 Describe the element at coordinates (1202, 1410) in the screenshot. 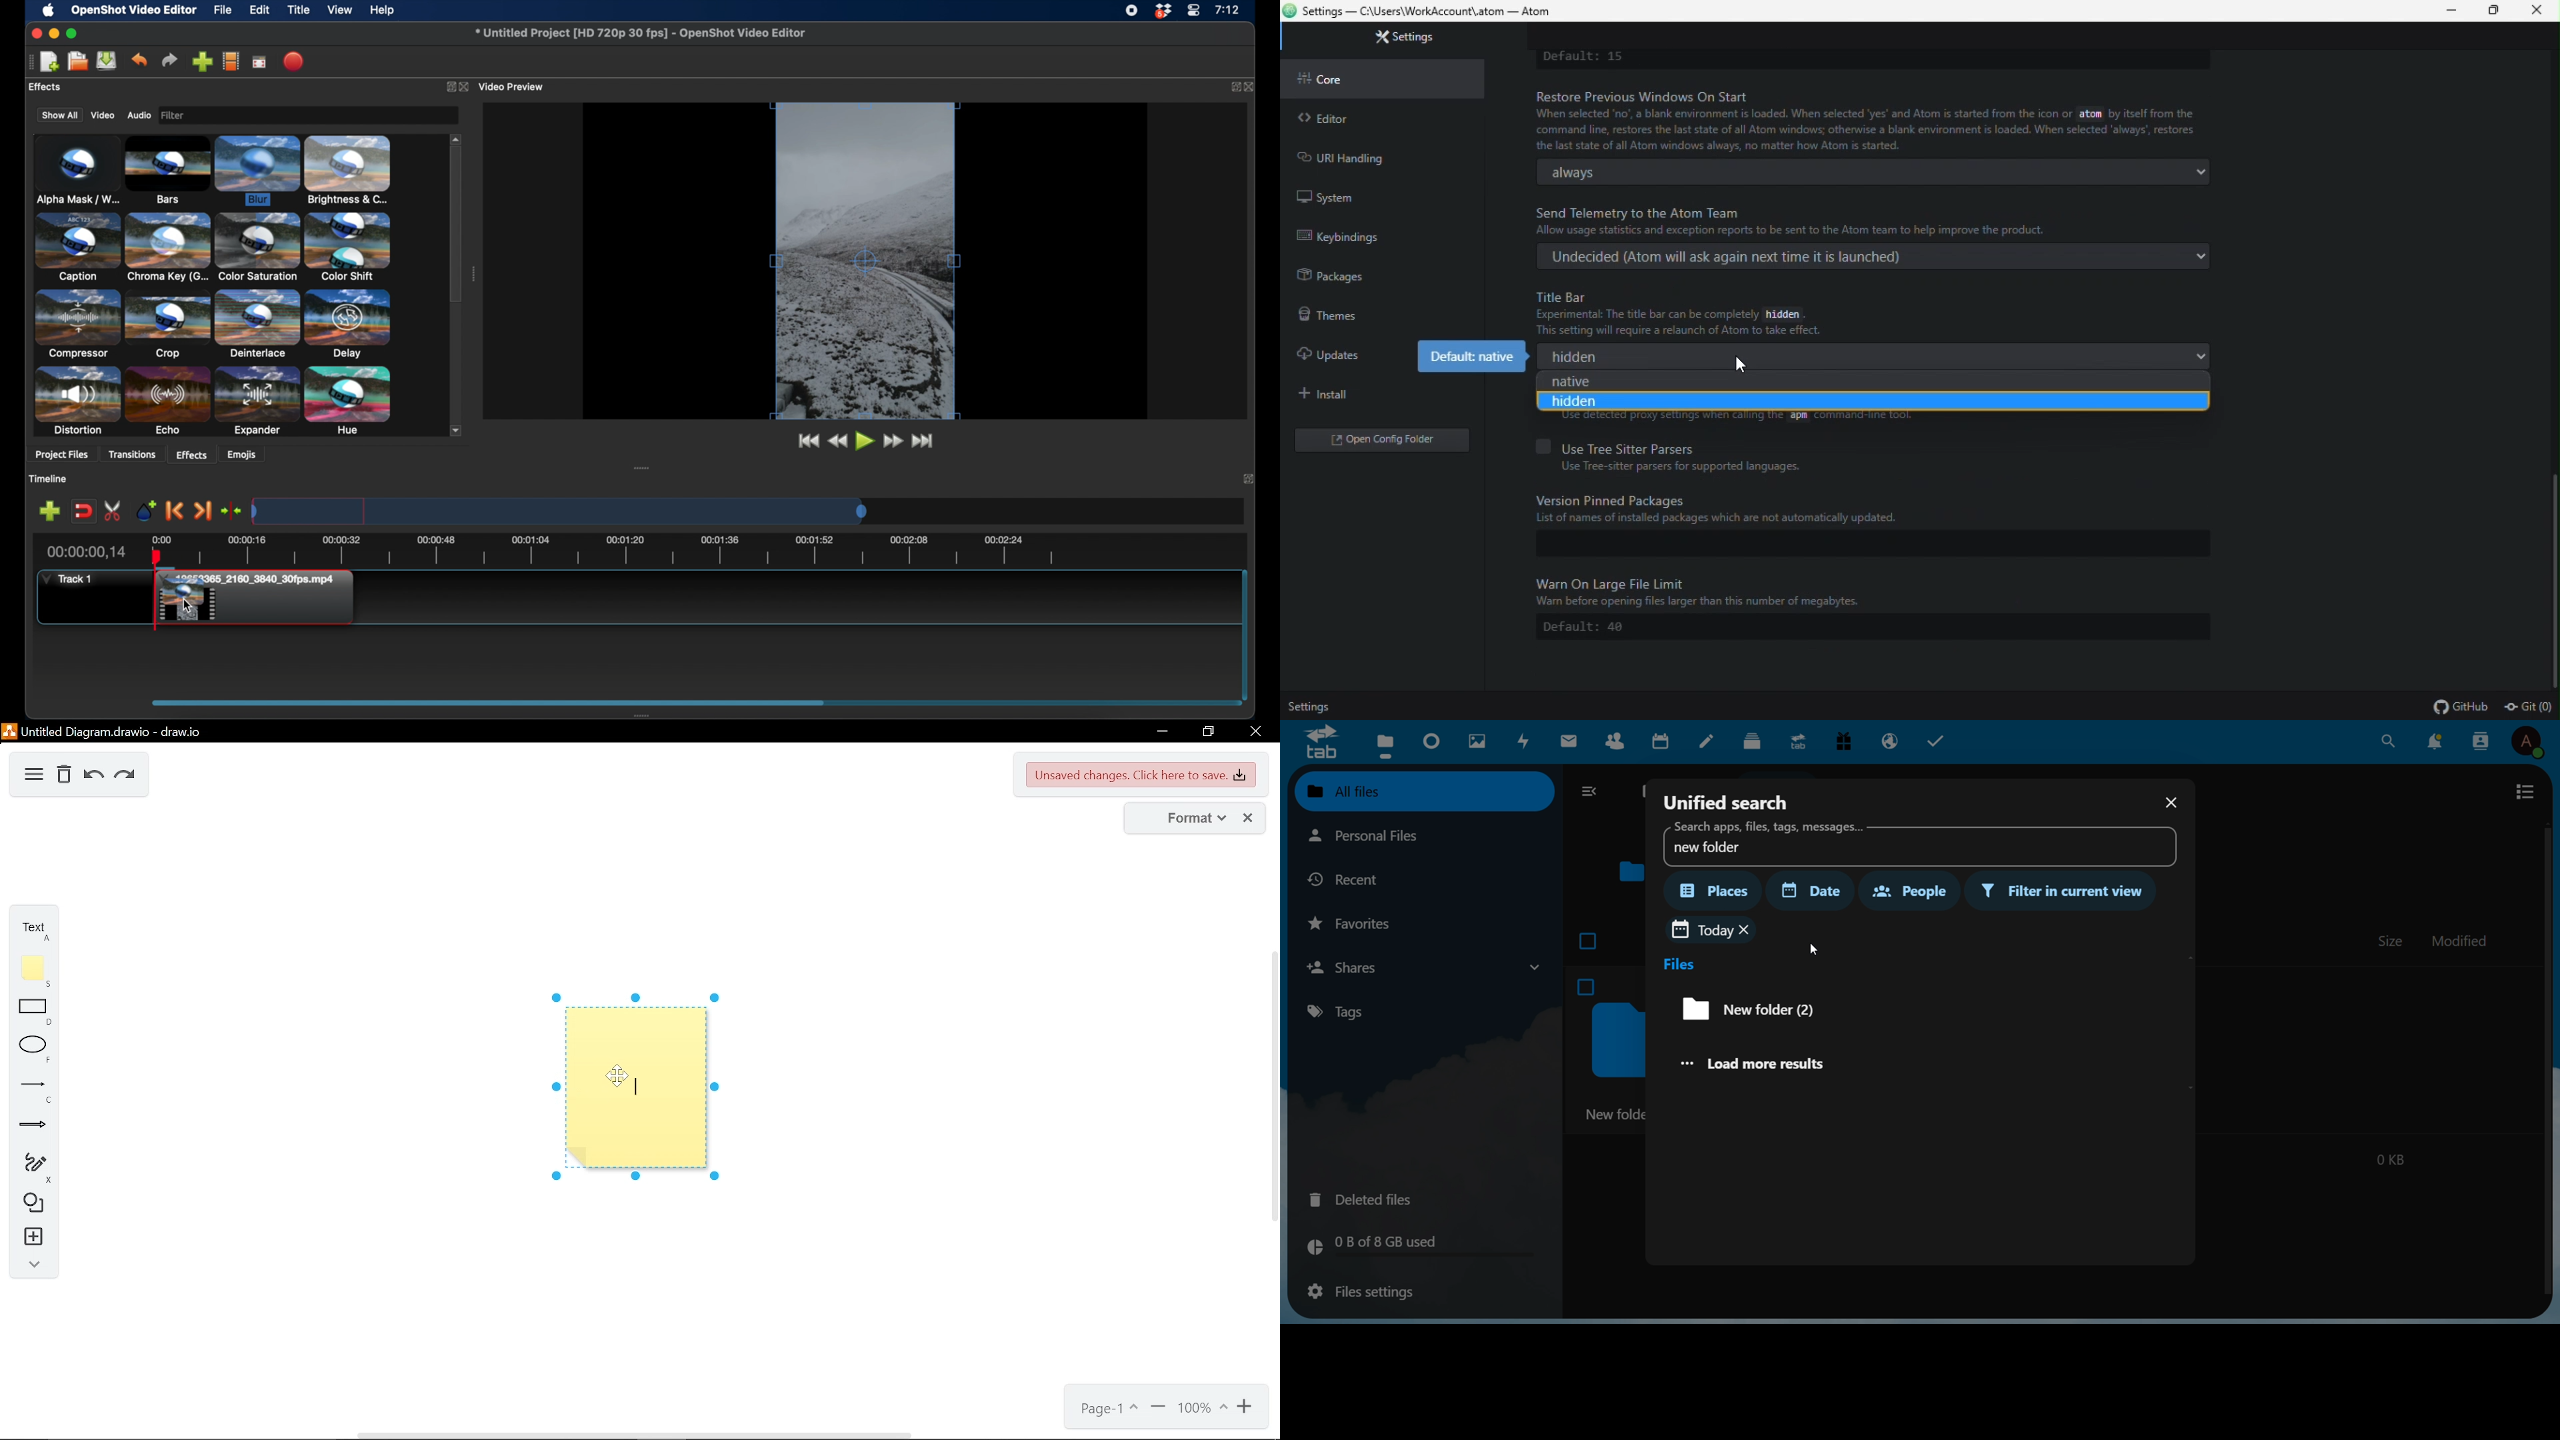

I see `current zoom` at that location.